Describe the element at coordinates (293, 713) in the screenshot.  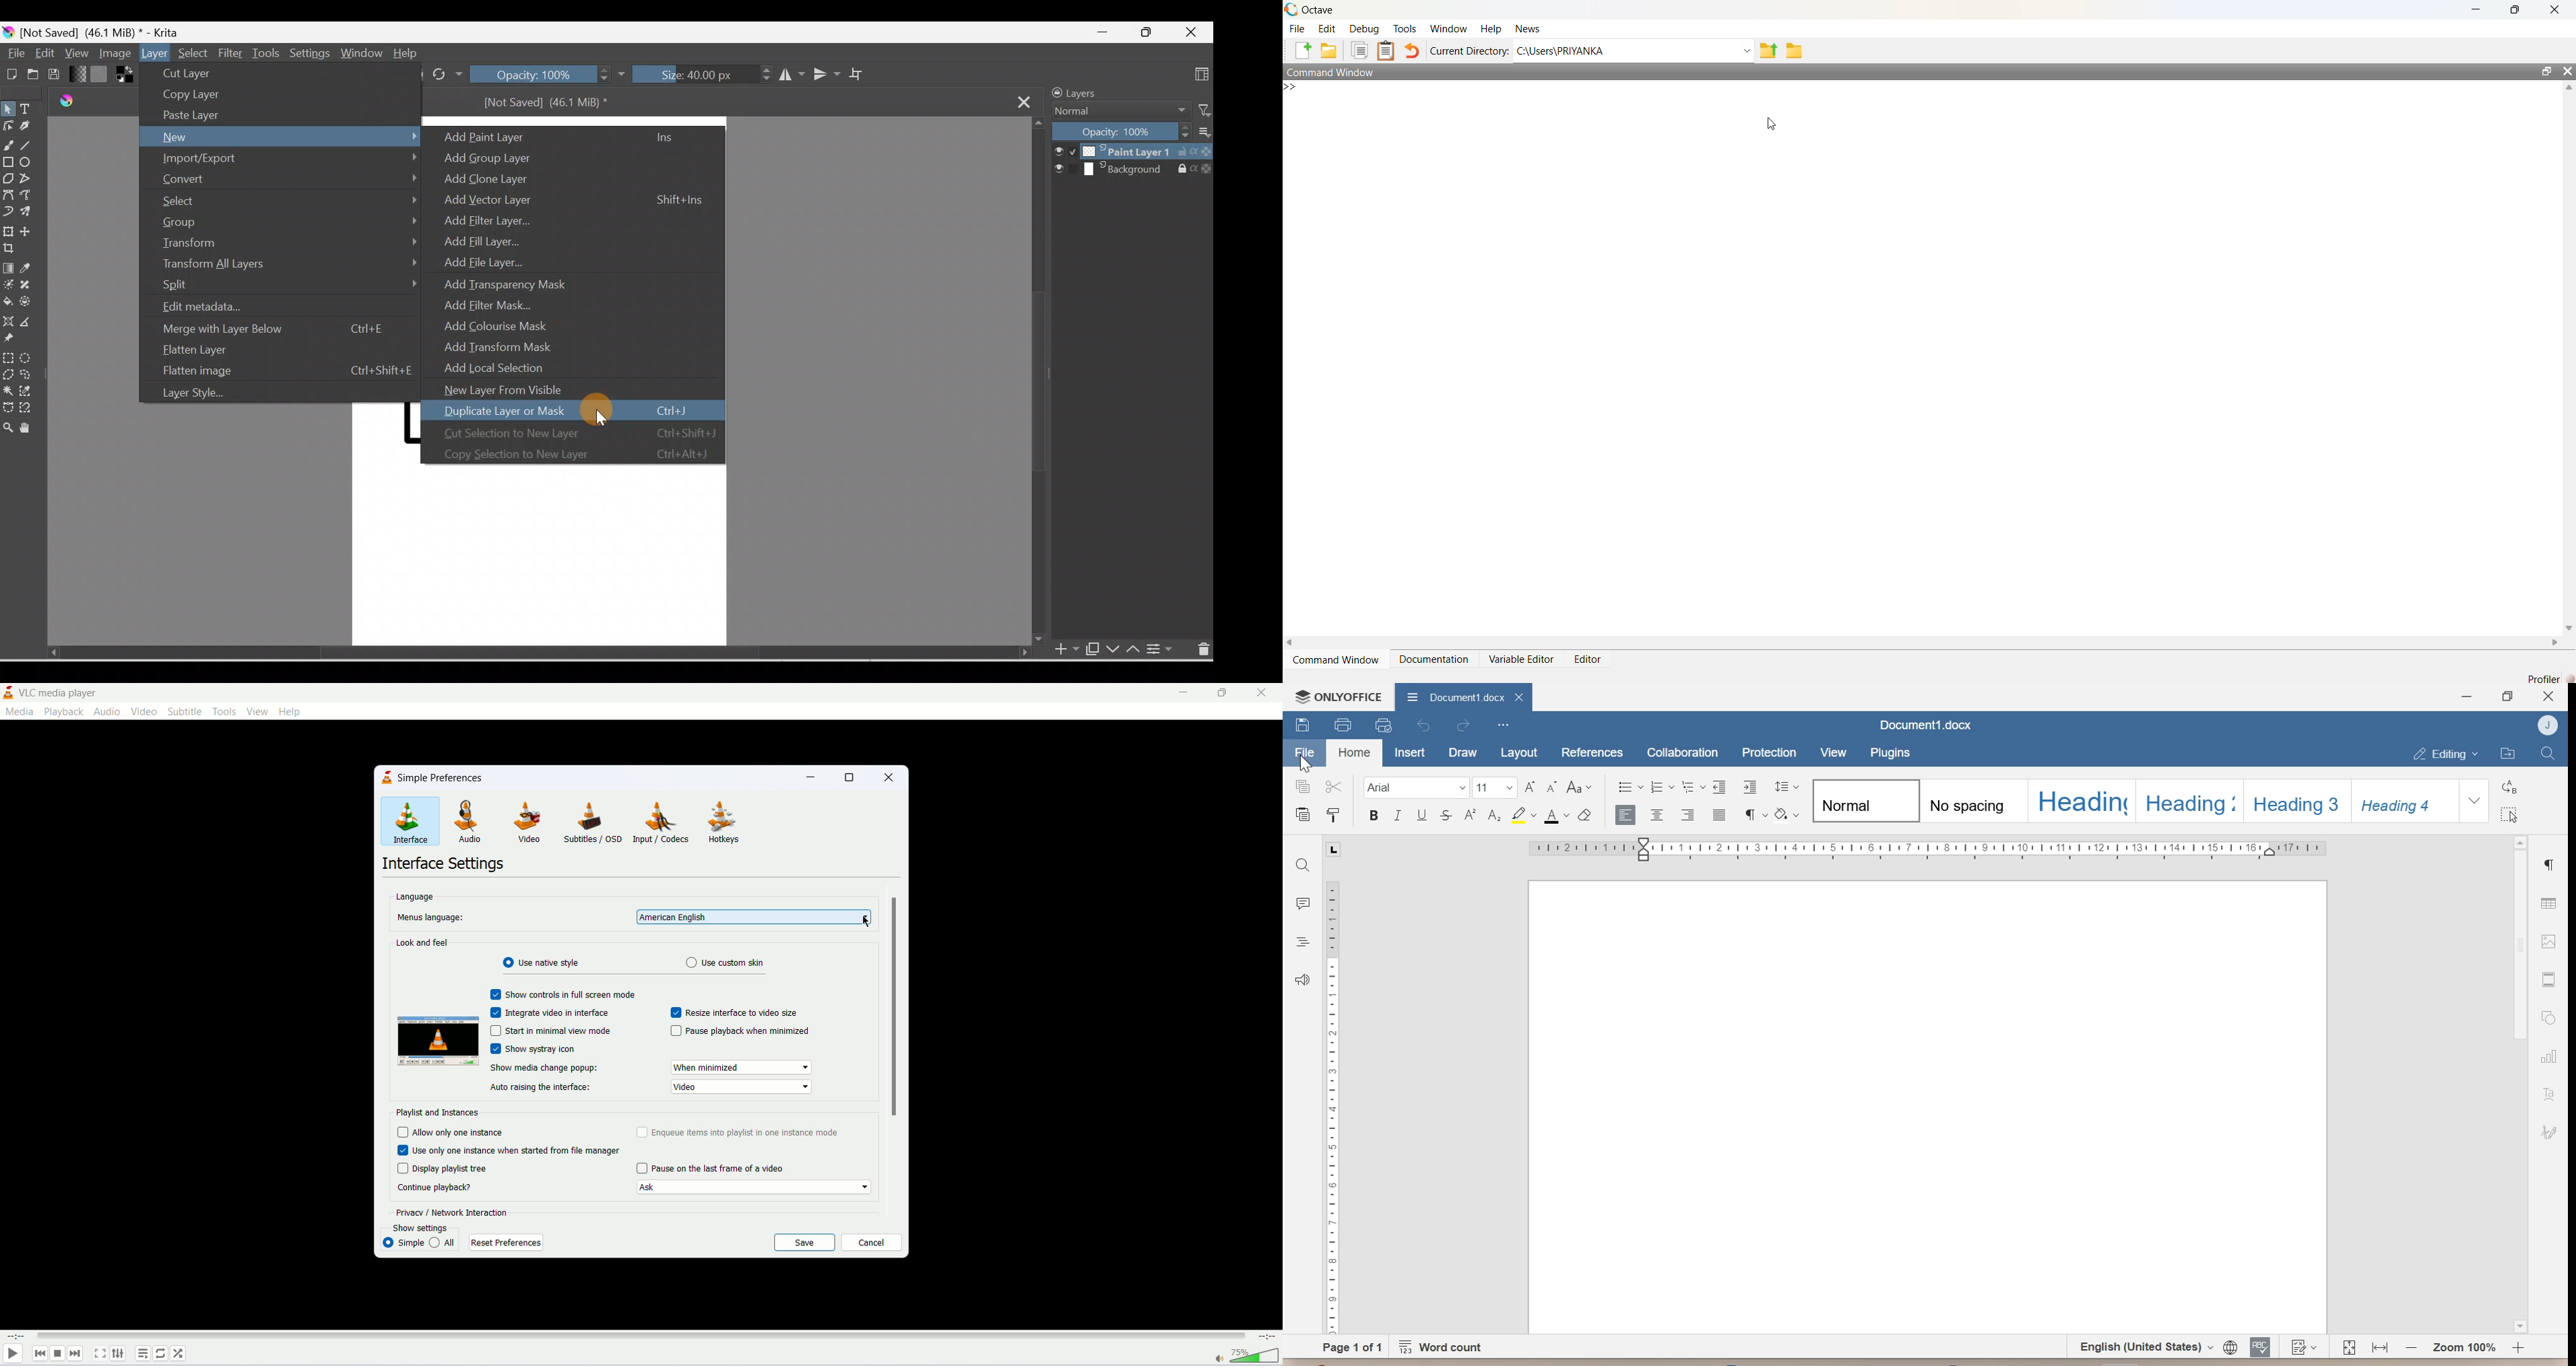
I see `help` at that location.